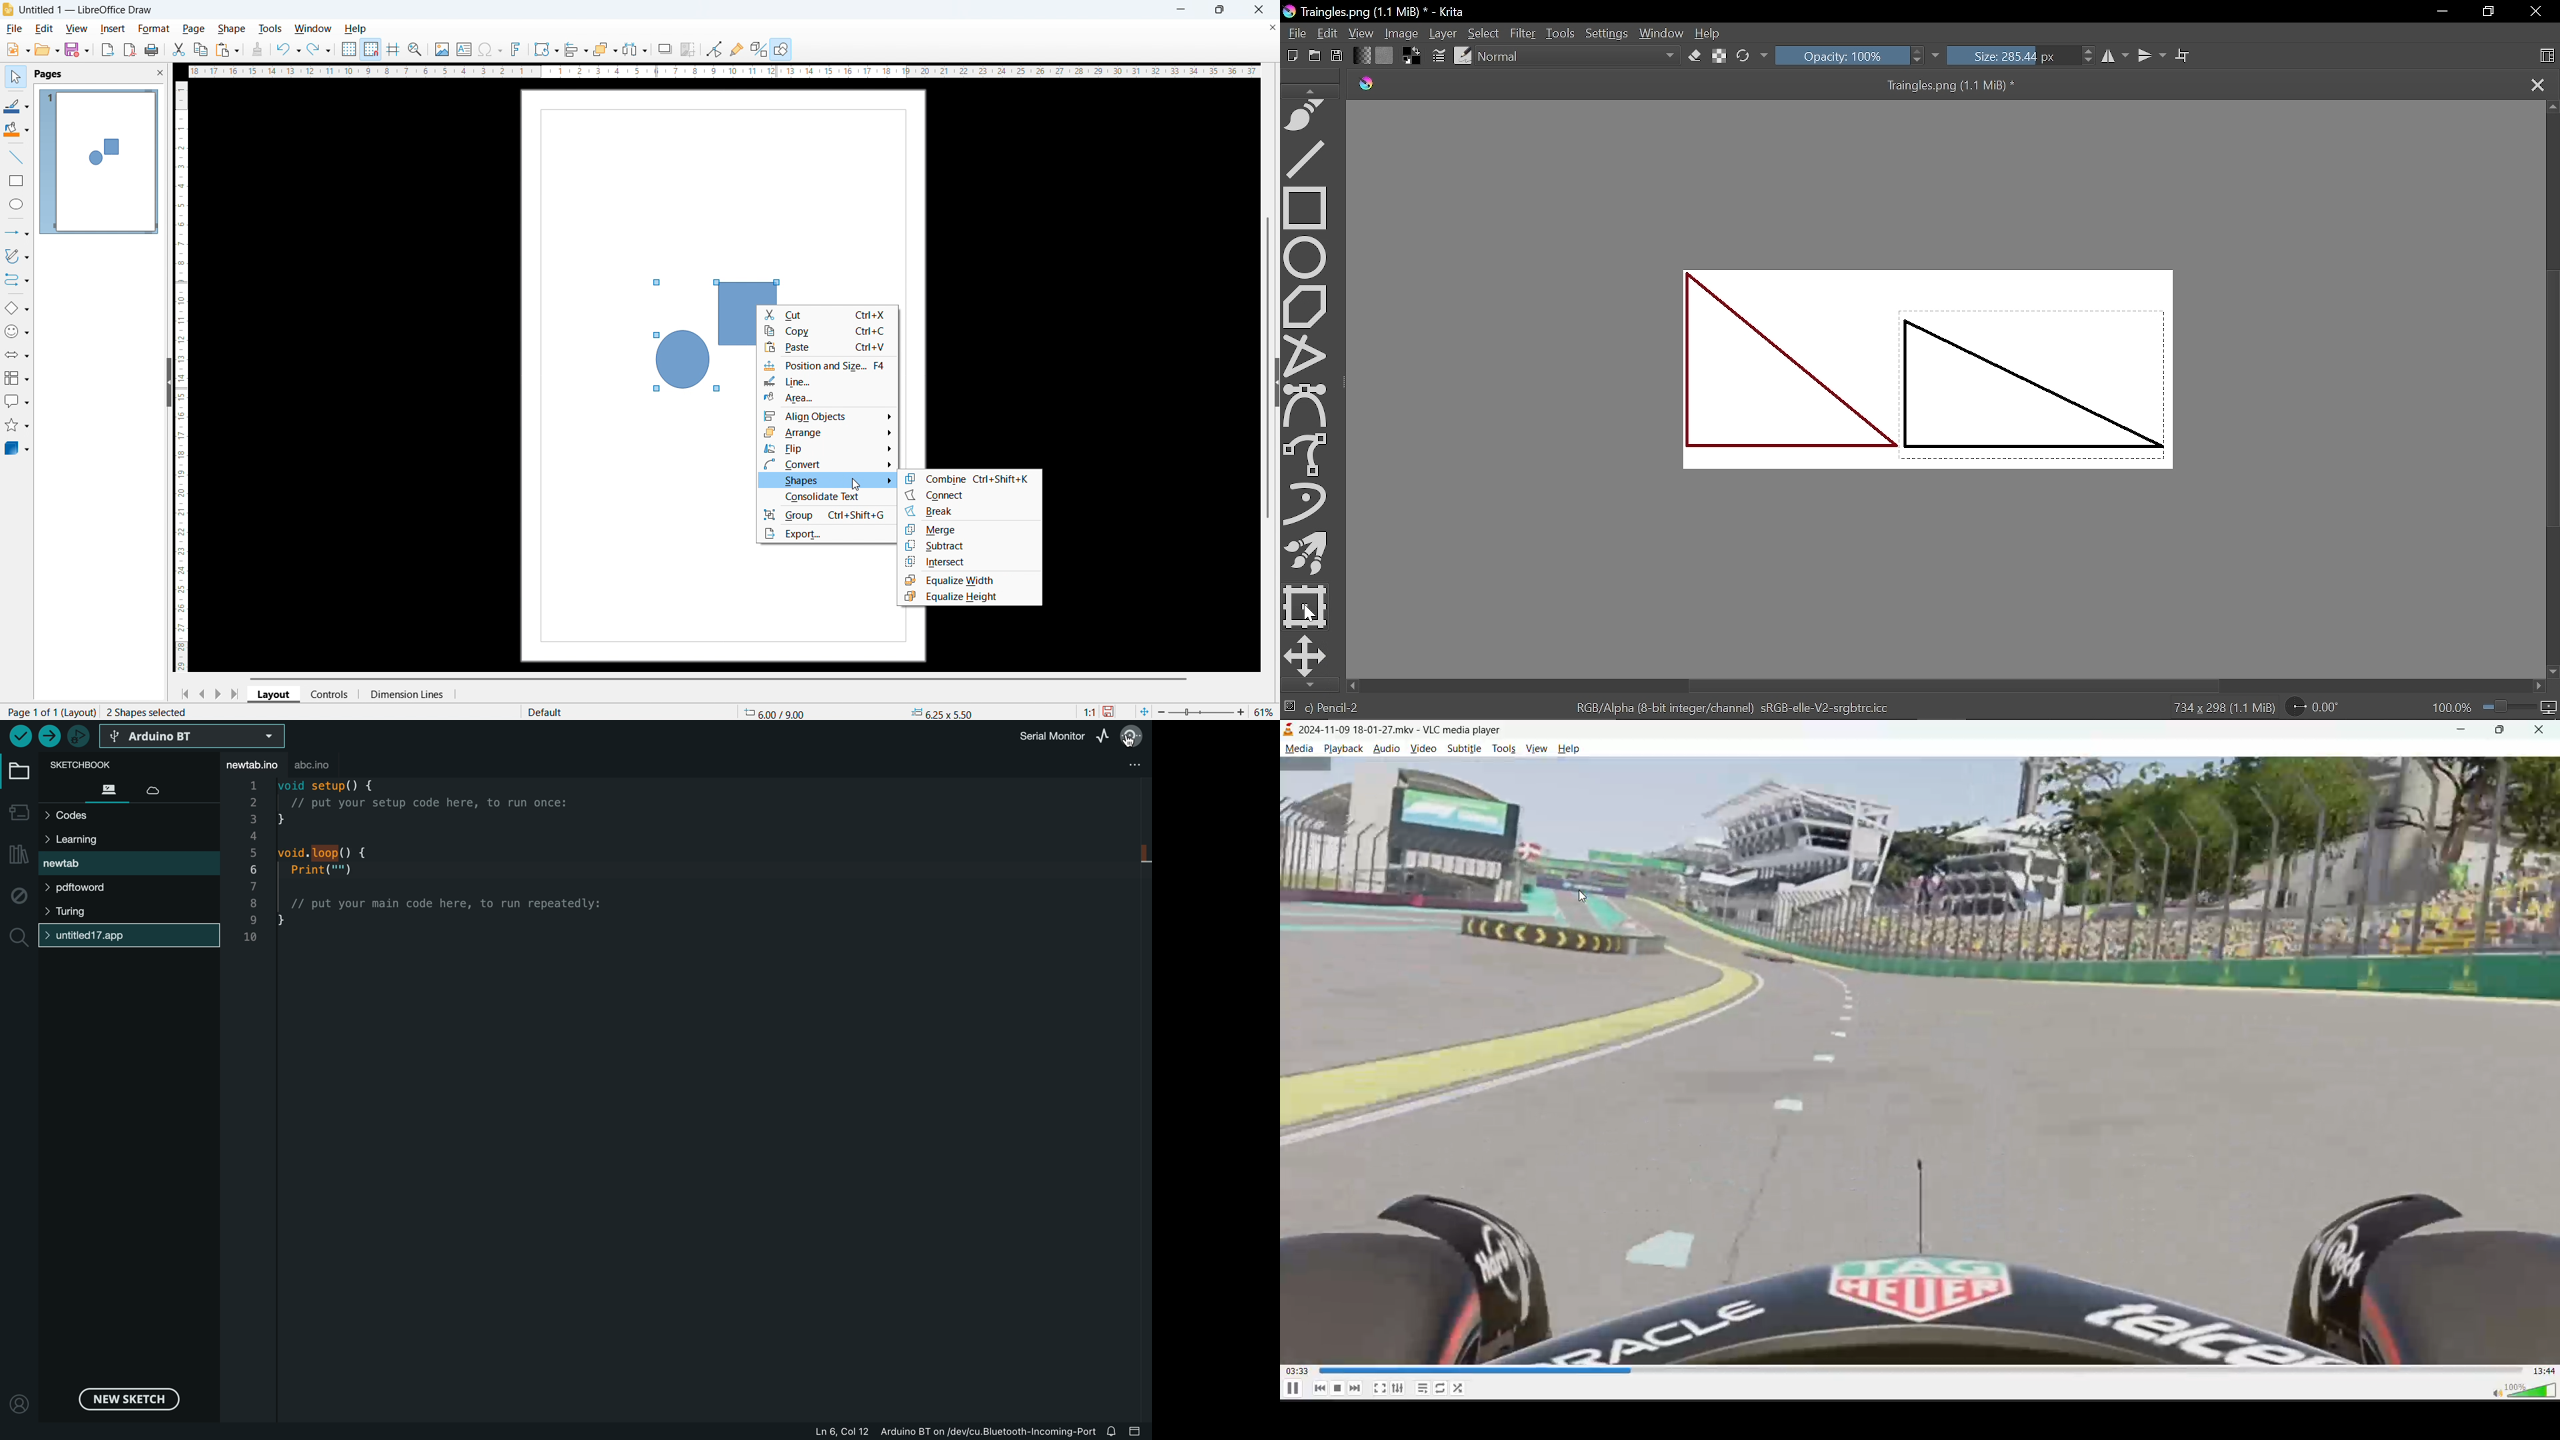 The height and width of the screenshot is (1456, 2576). Describe the element at coordinates (130, 50) in the screenshot. I see `export as pdf` at that location.